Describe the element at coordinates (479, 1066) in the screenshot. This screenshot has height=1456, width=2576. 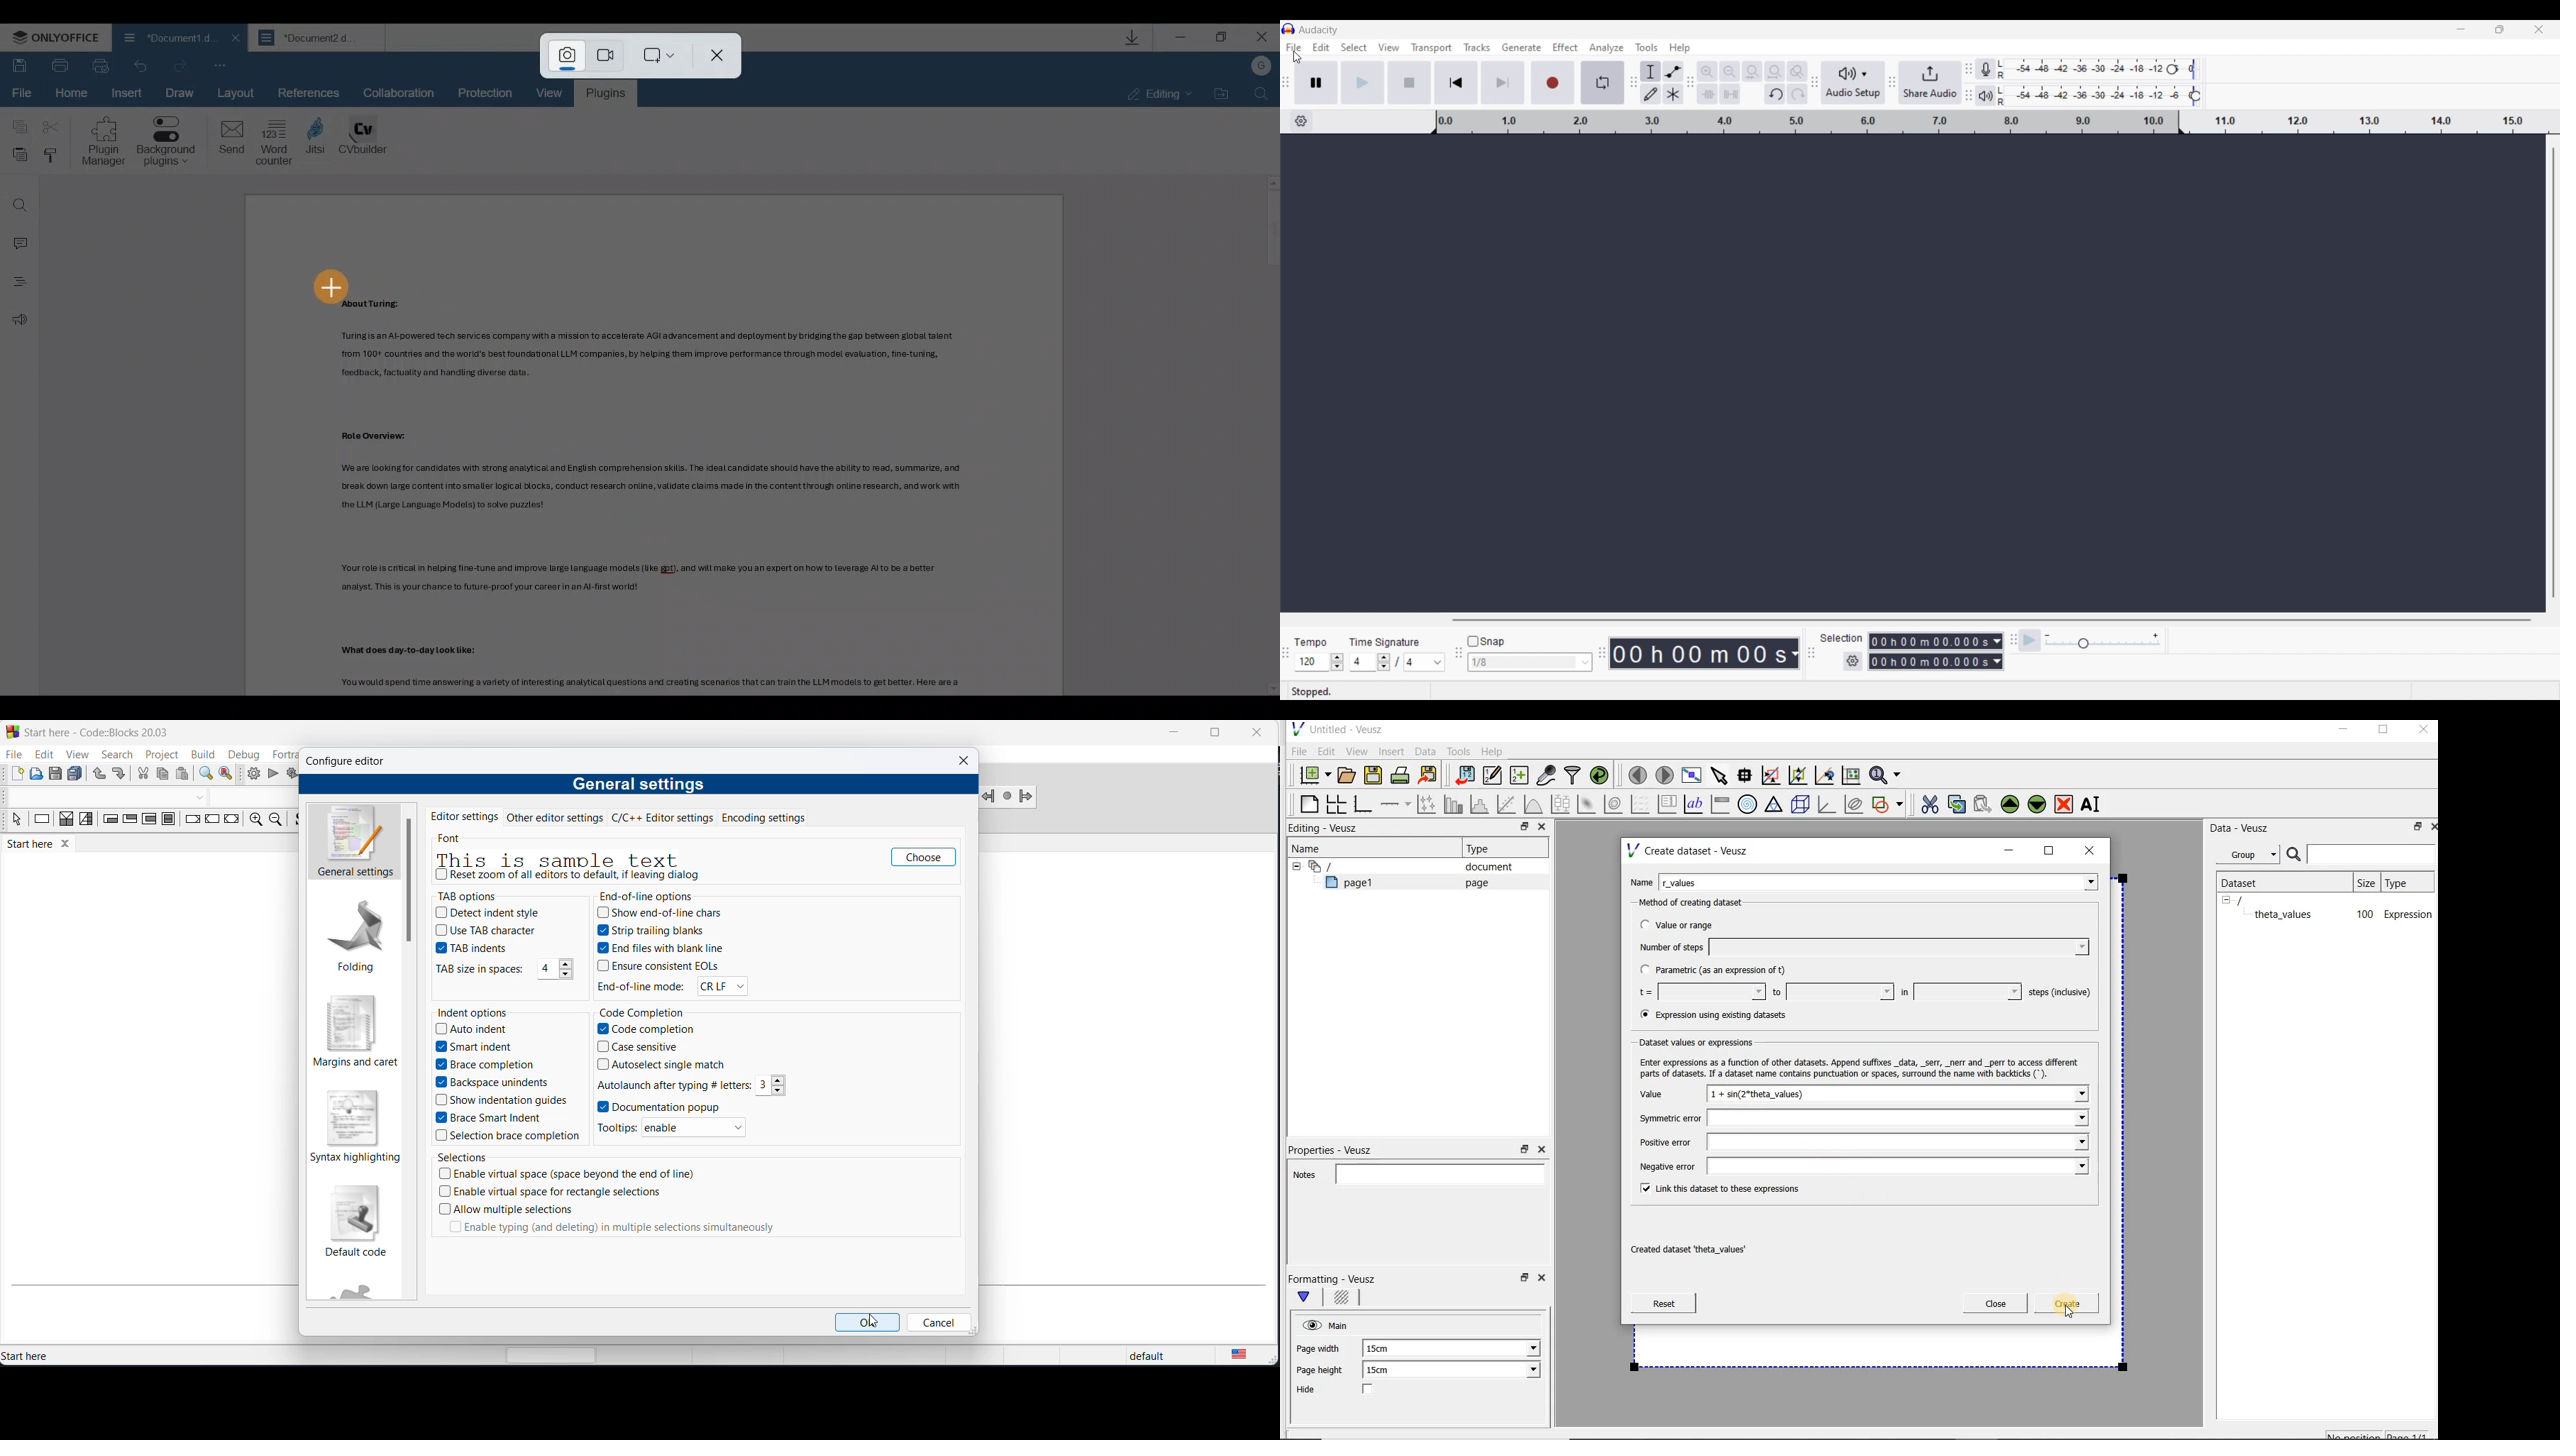
I see `brace completion` at that location.